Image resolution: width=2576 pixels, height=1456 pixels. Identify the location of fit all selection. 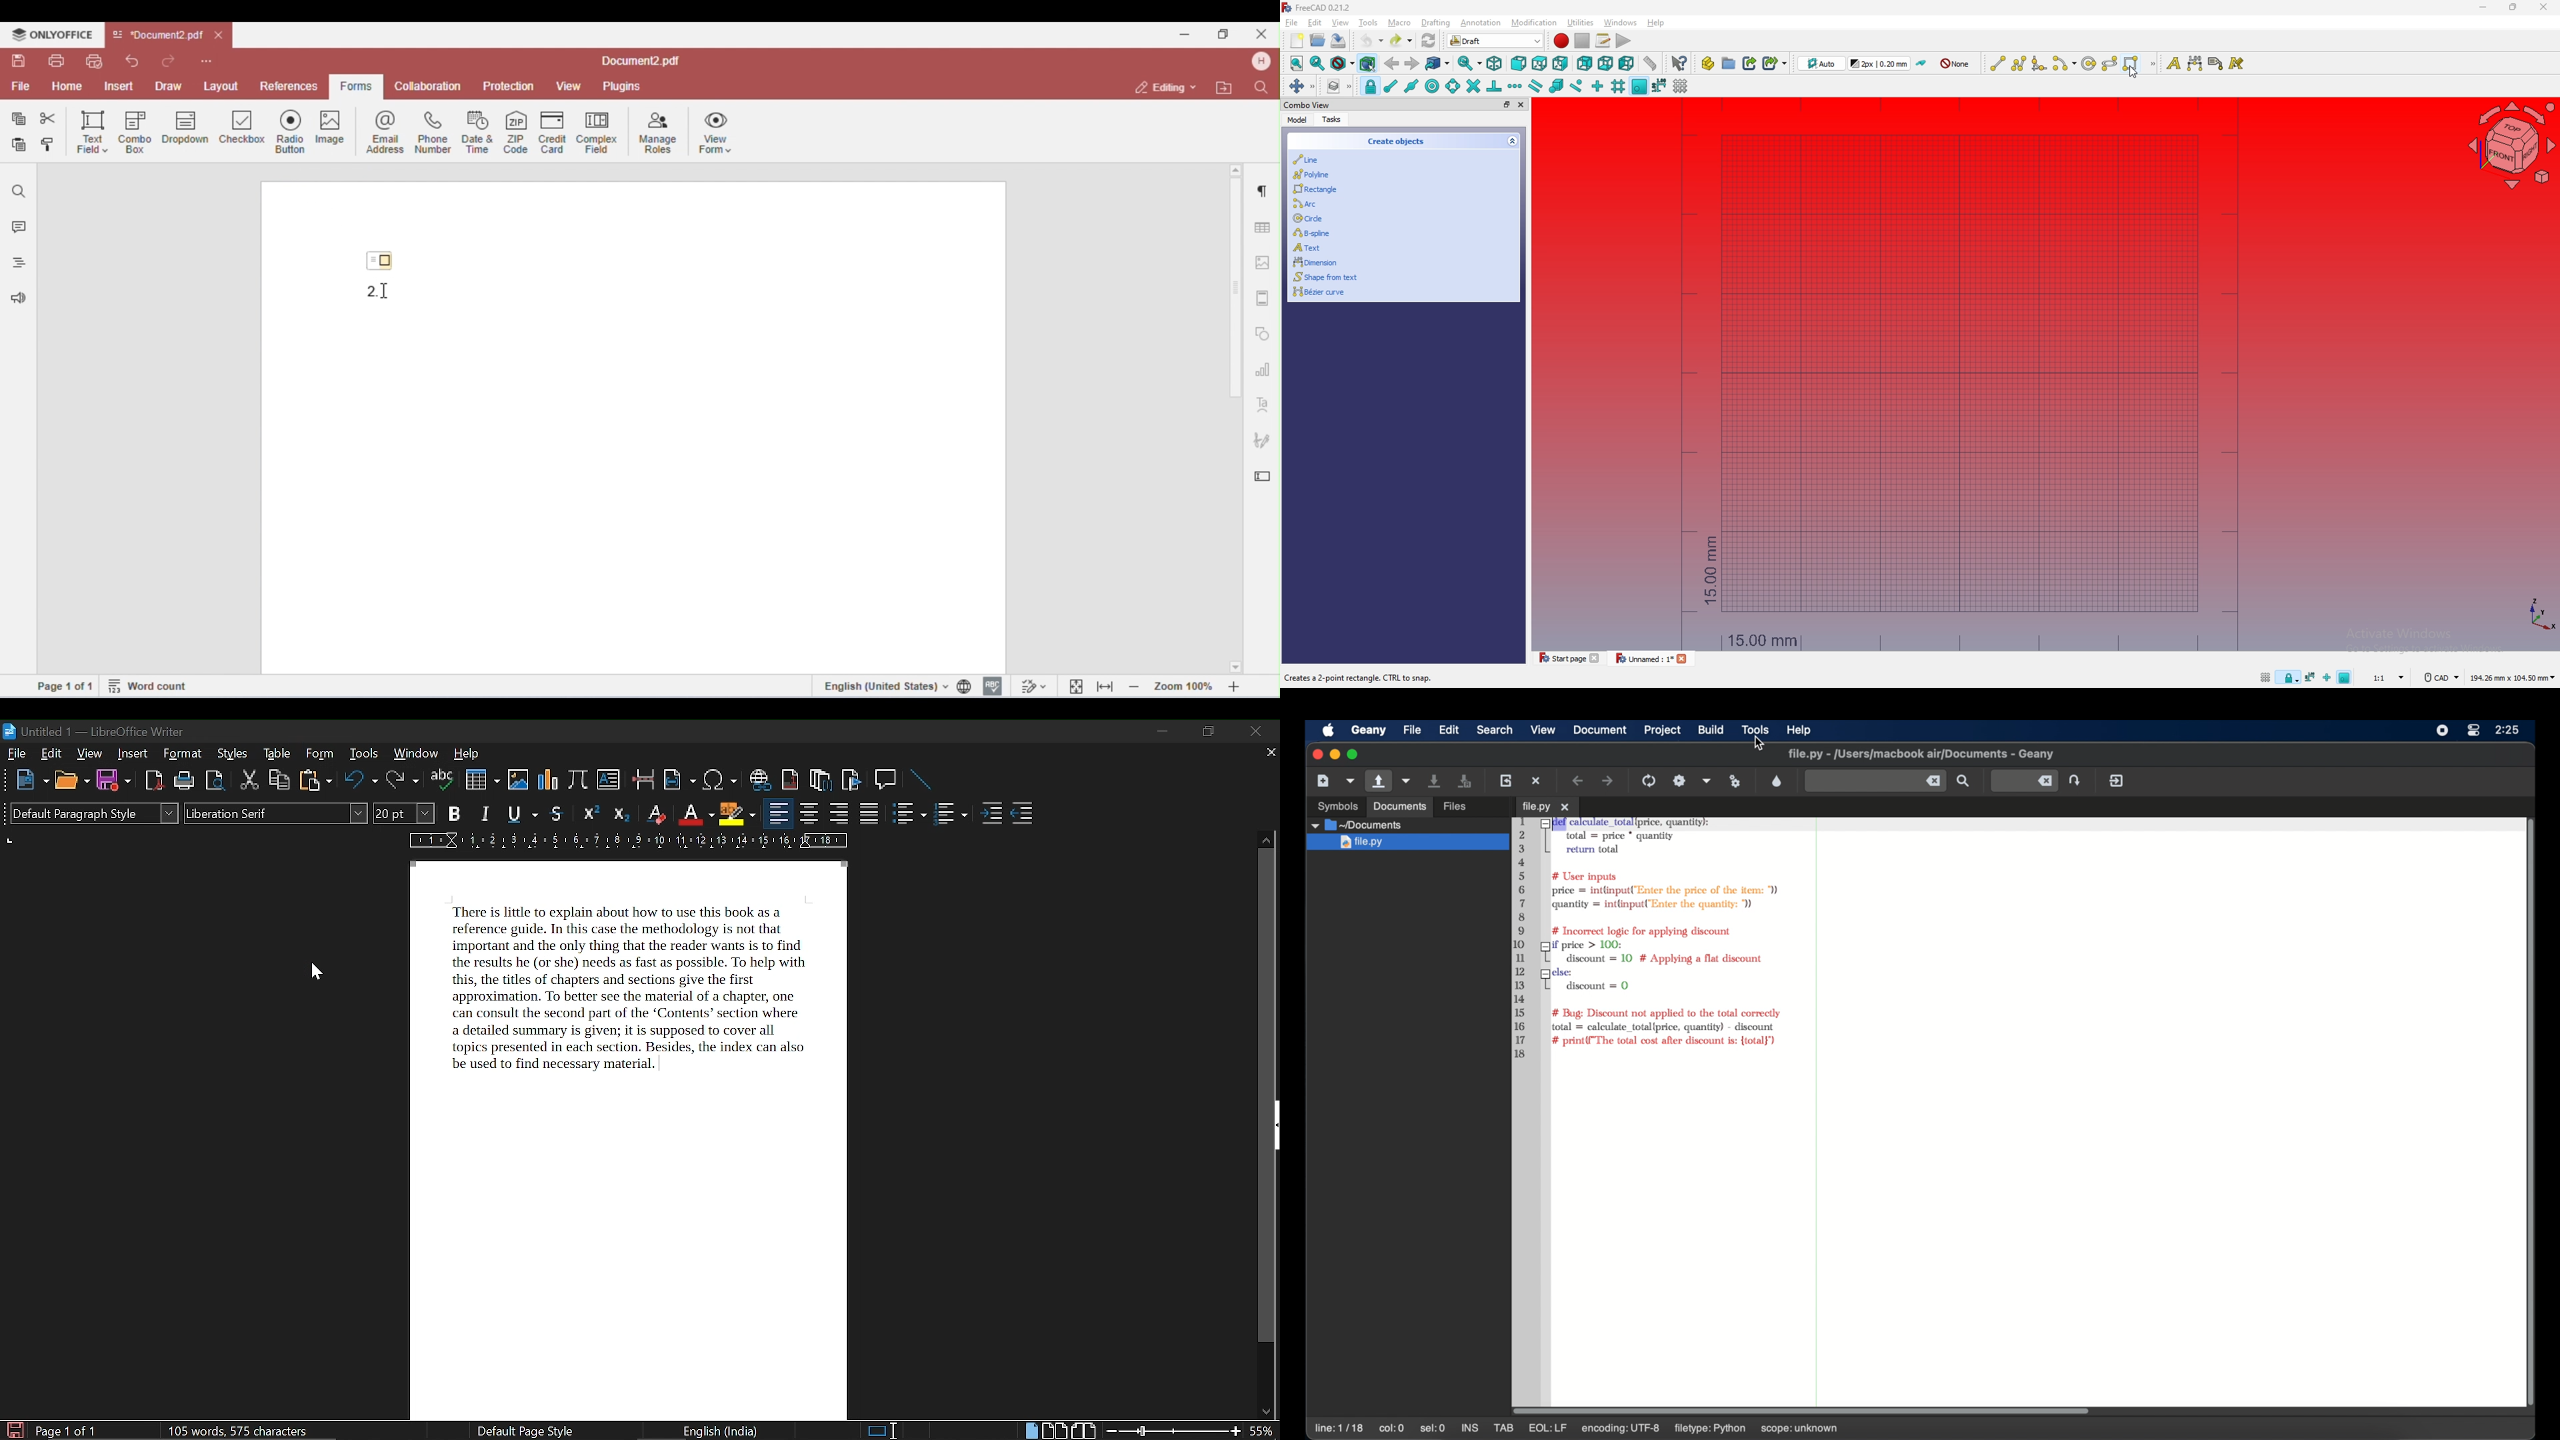
(1317, 63).